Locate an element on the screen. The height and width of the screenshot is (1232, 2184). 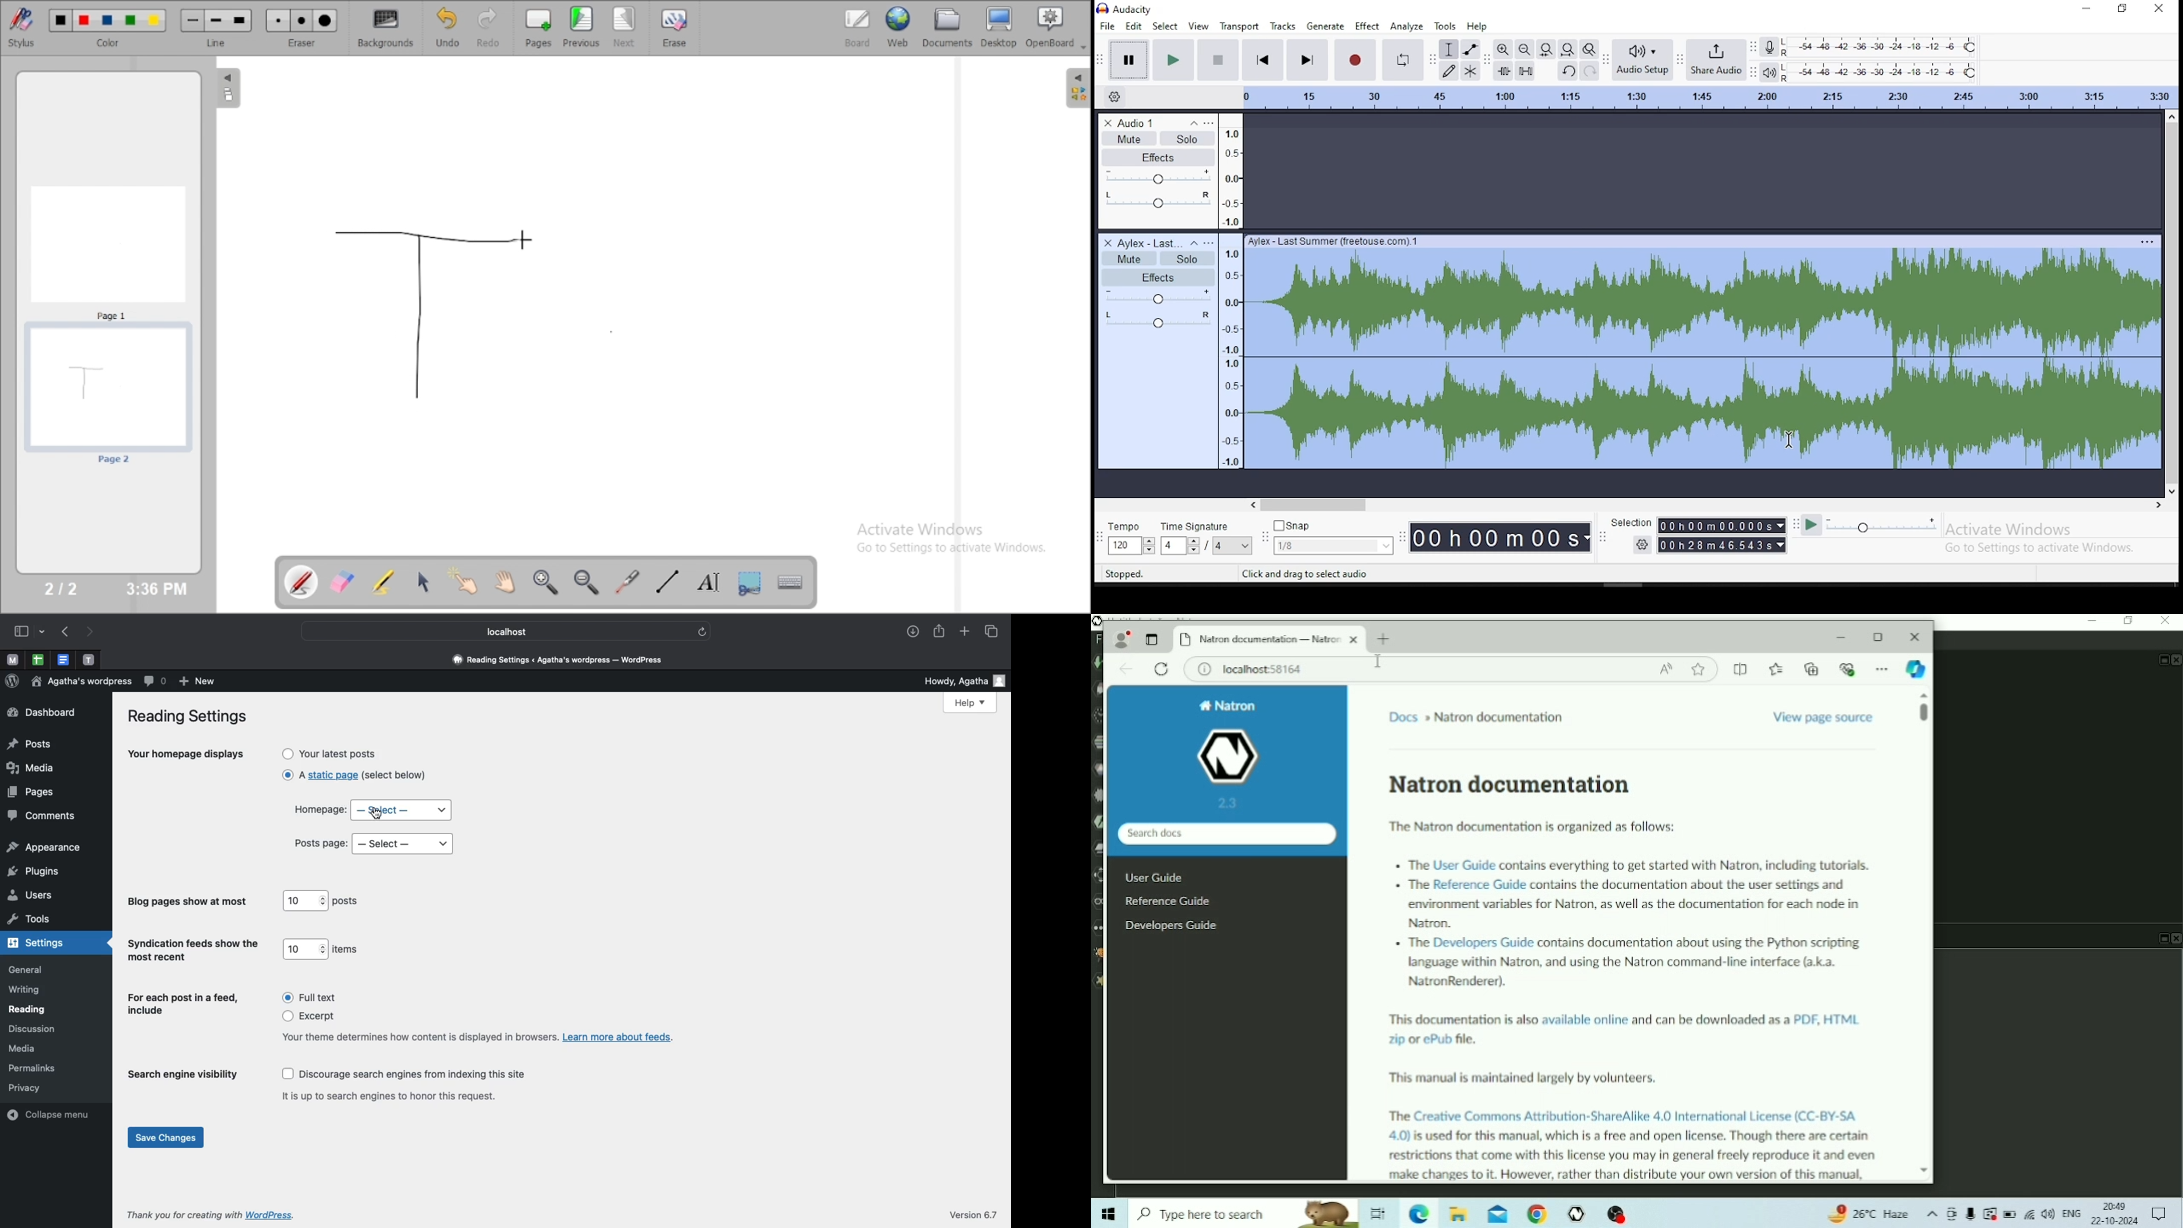
open menu is located at coordinates (1210, 123).